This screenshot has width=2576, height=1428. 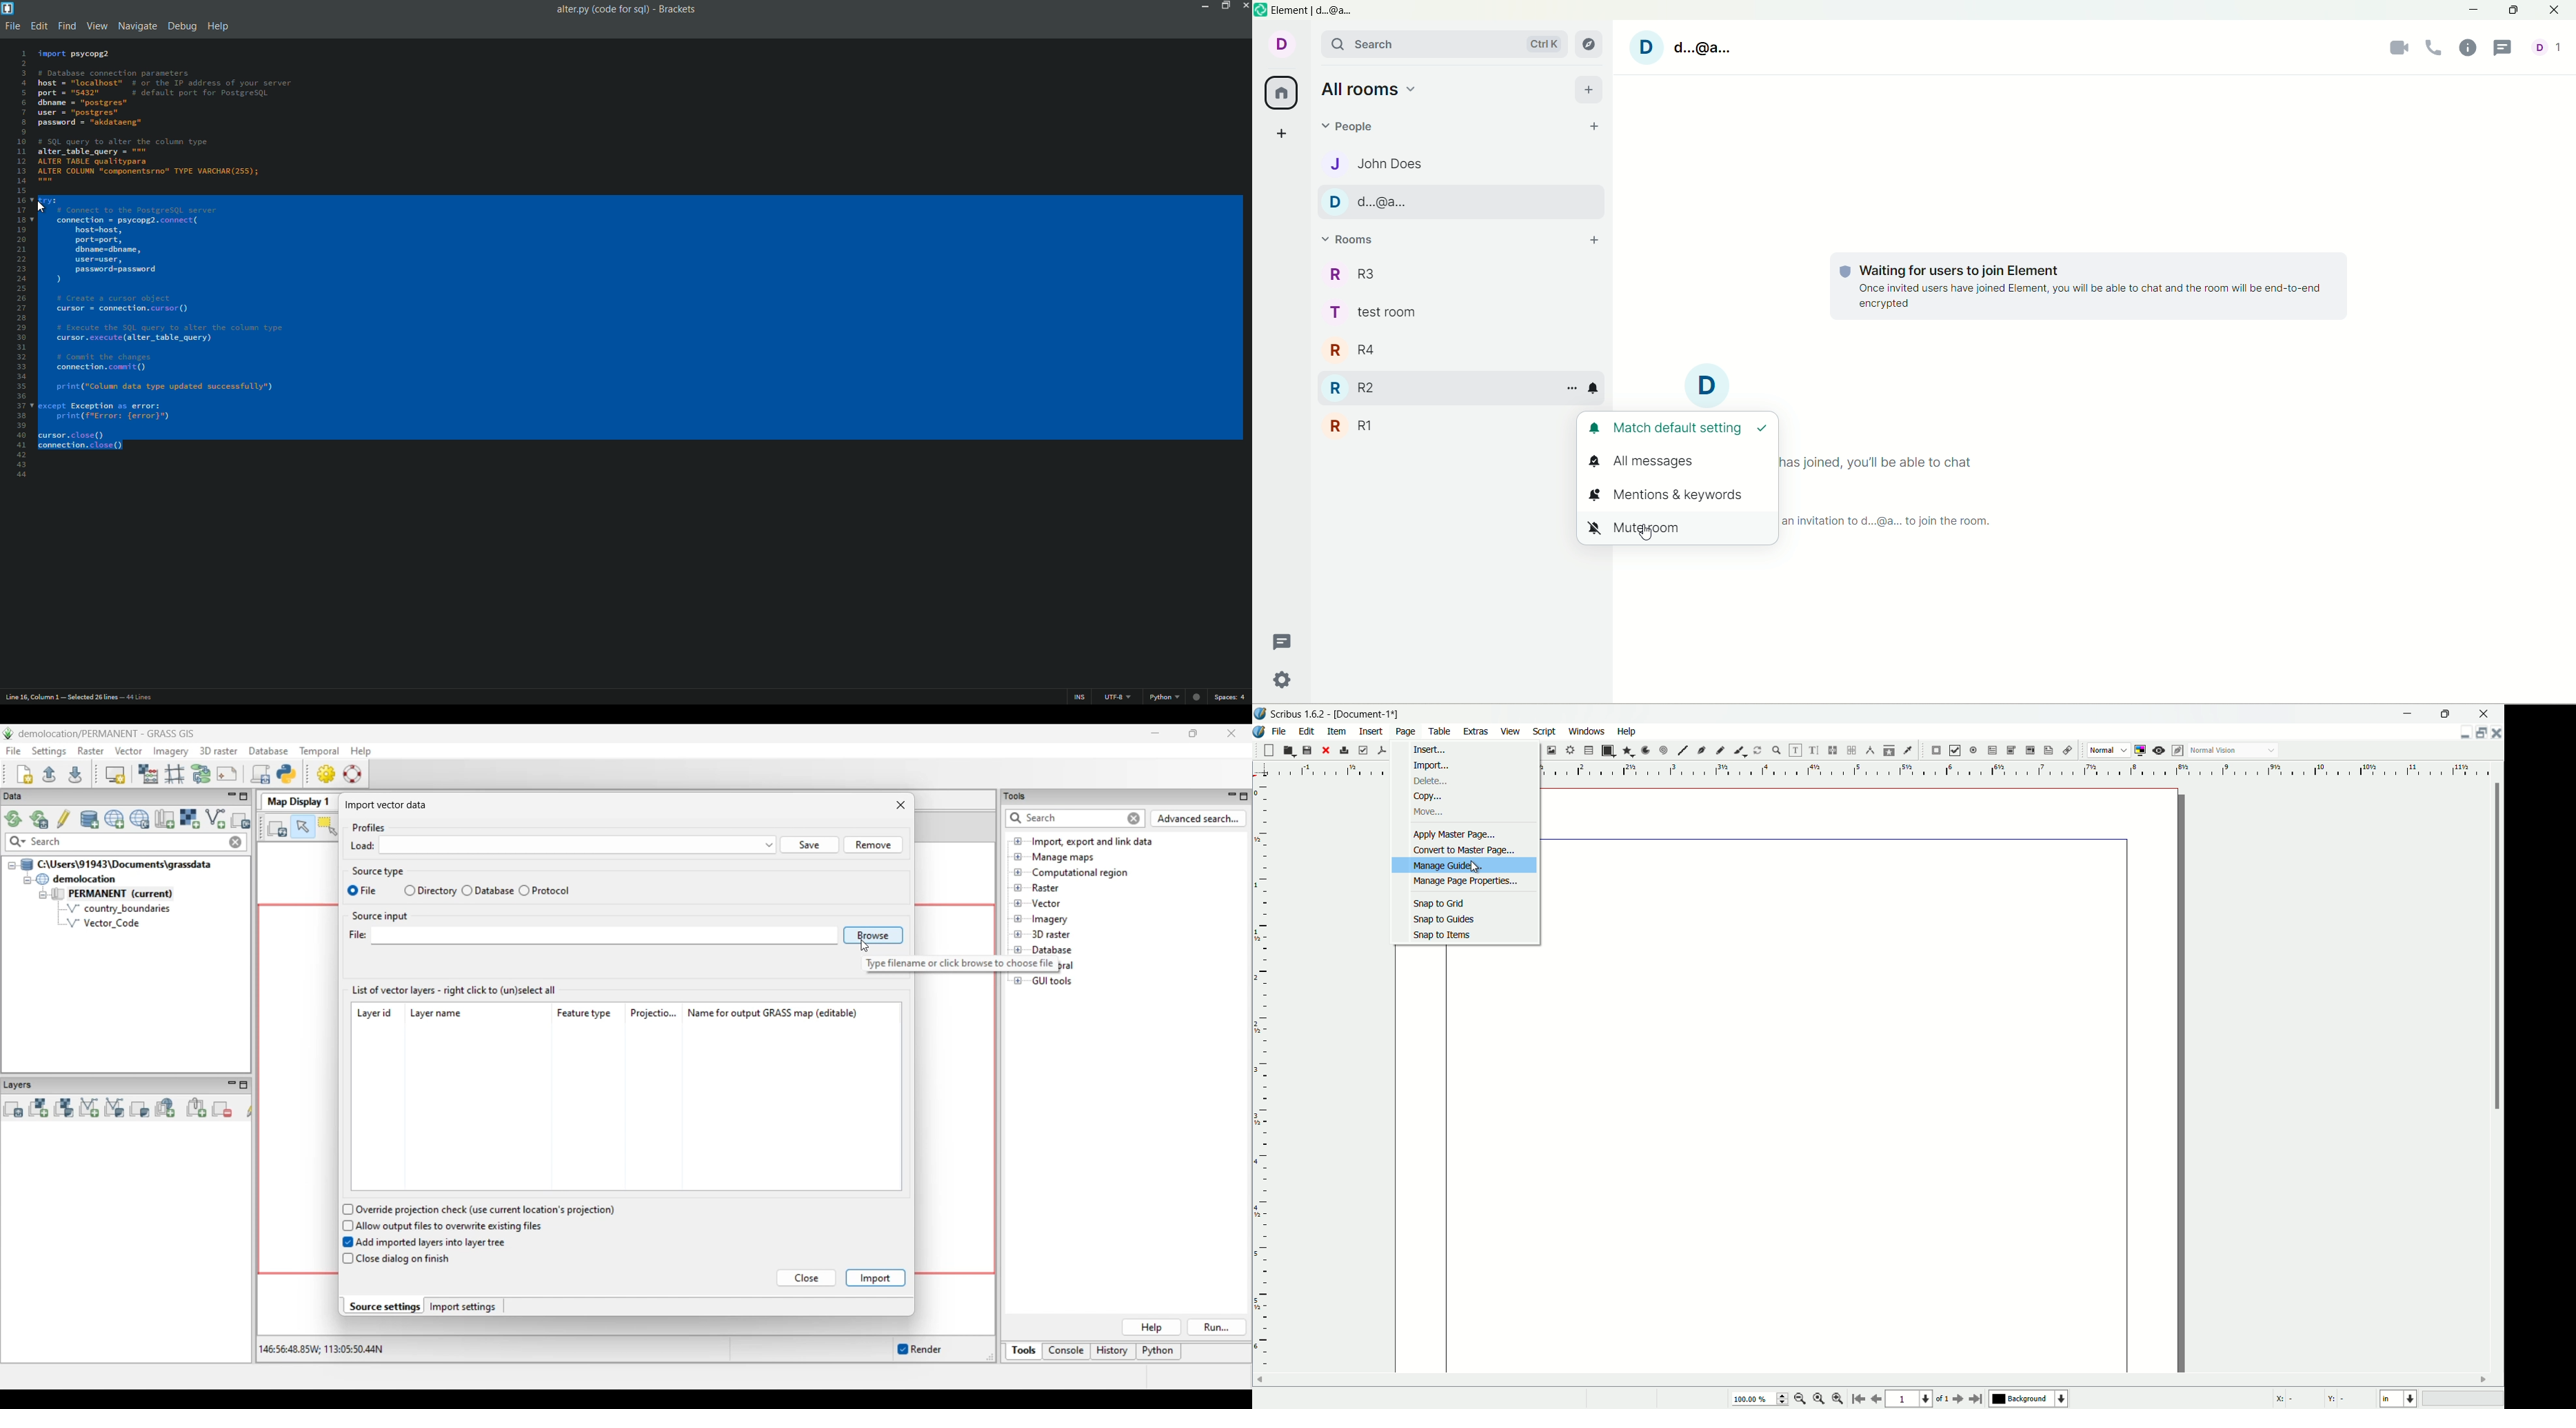 I want to click on line numbers, so click(x=19, y=263).